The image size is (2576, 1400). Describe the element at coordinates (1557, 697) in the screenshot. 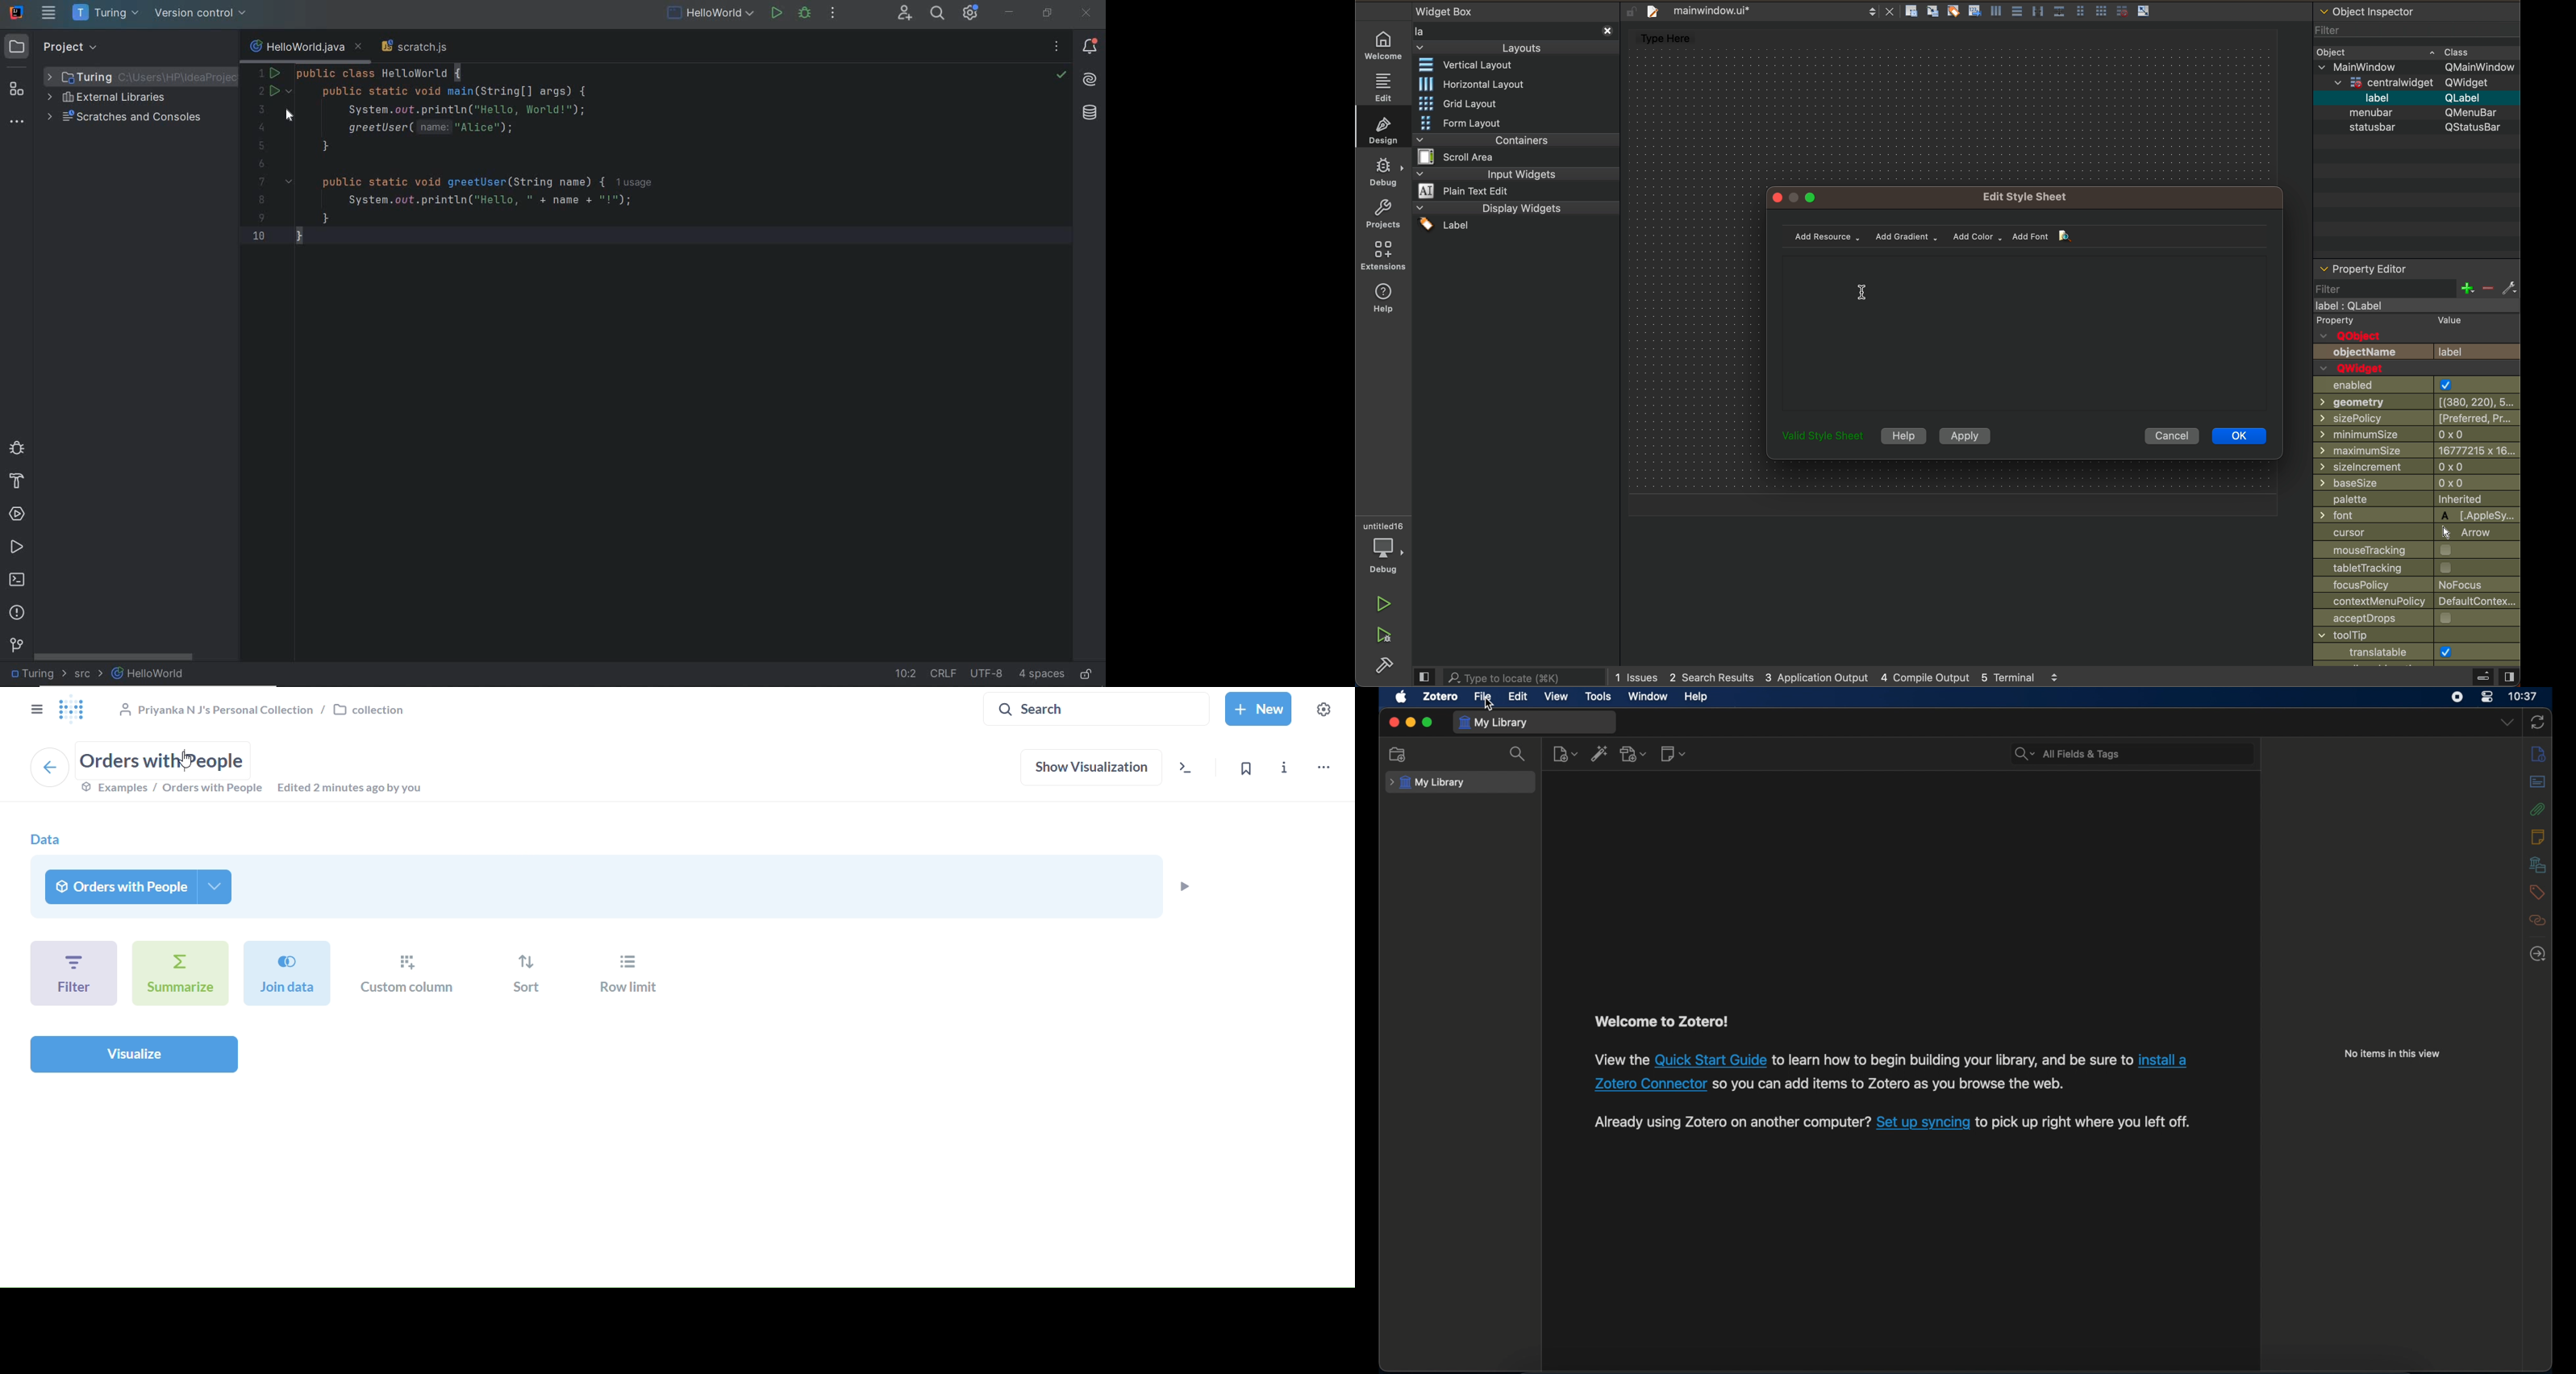

I see `view` at that location.